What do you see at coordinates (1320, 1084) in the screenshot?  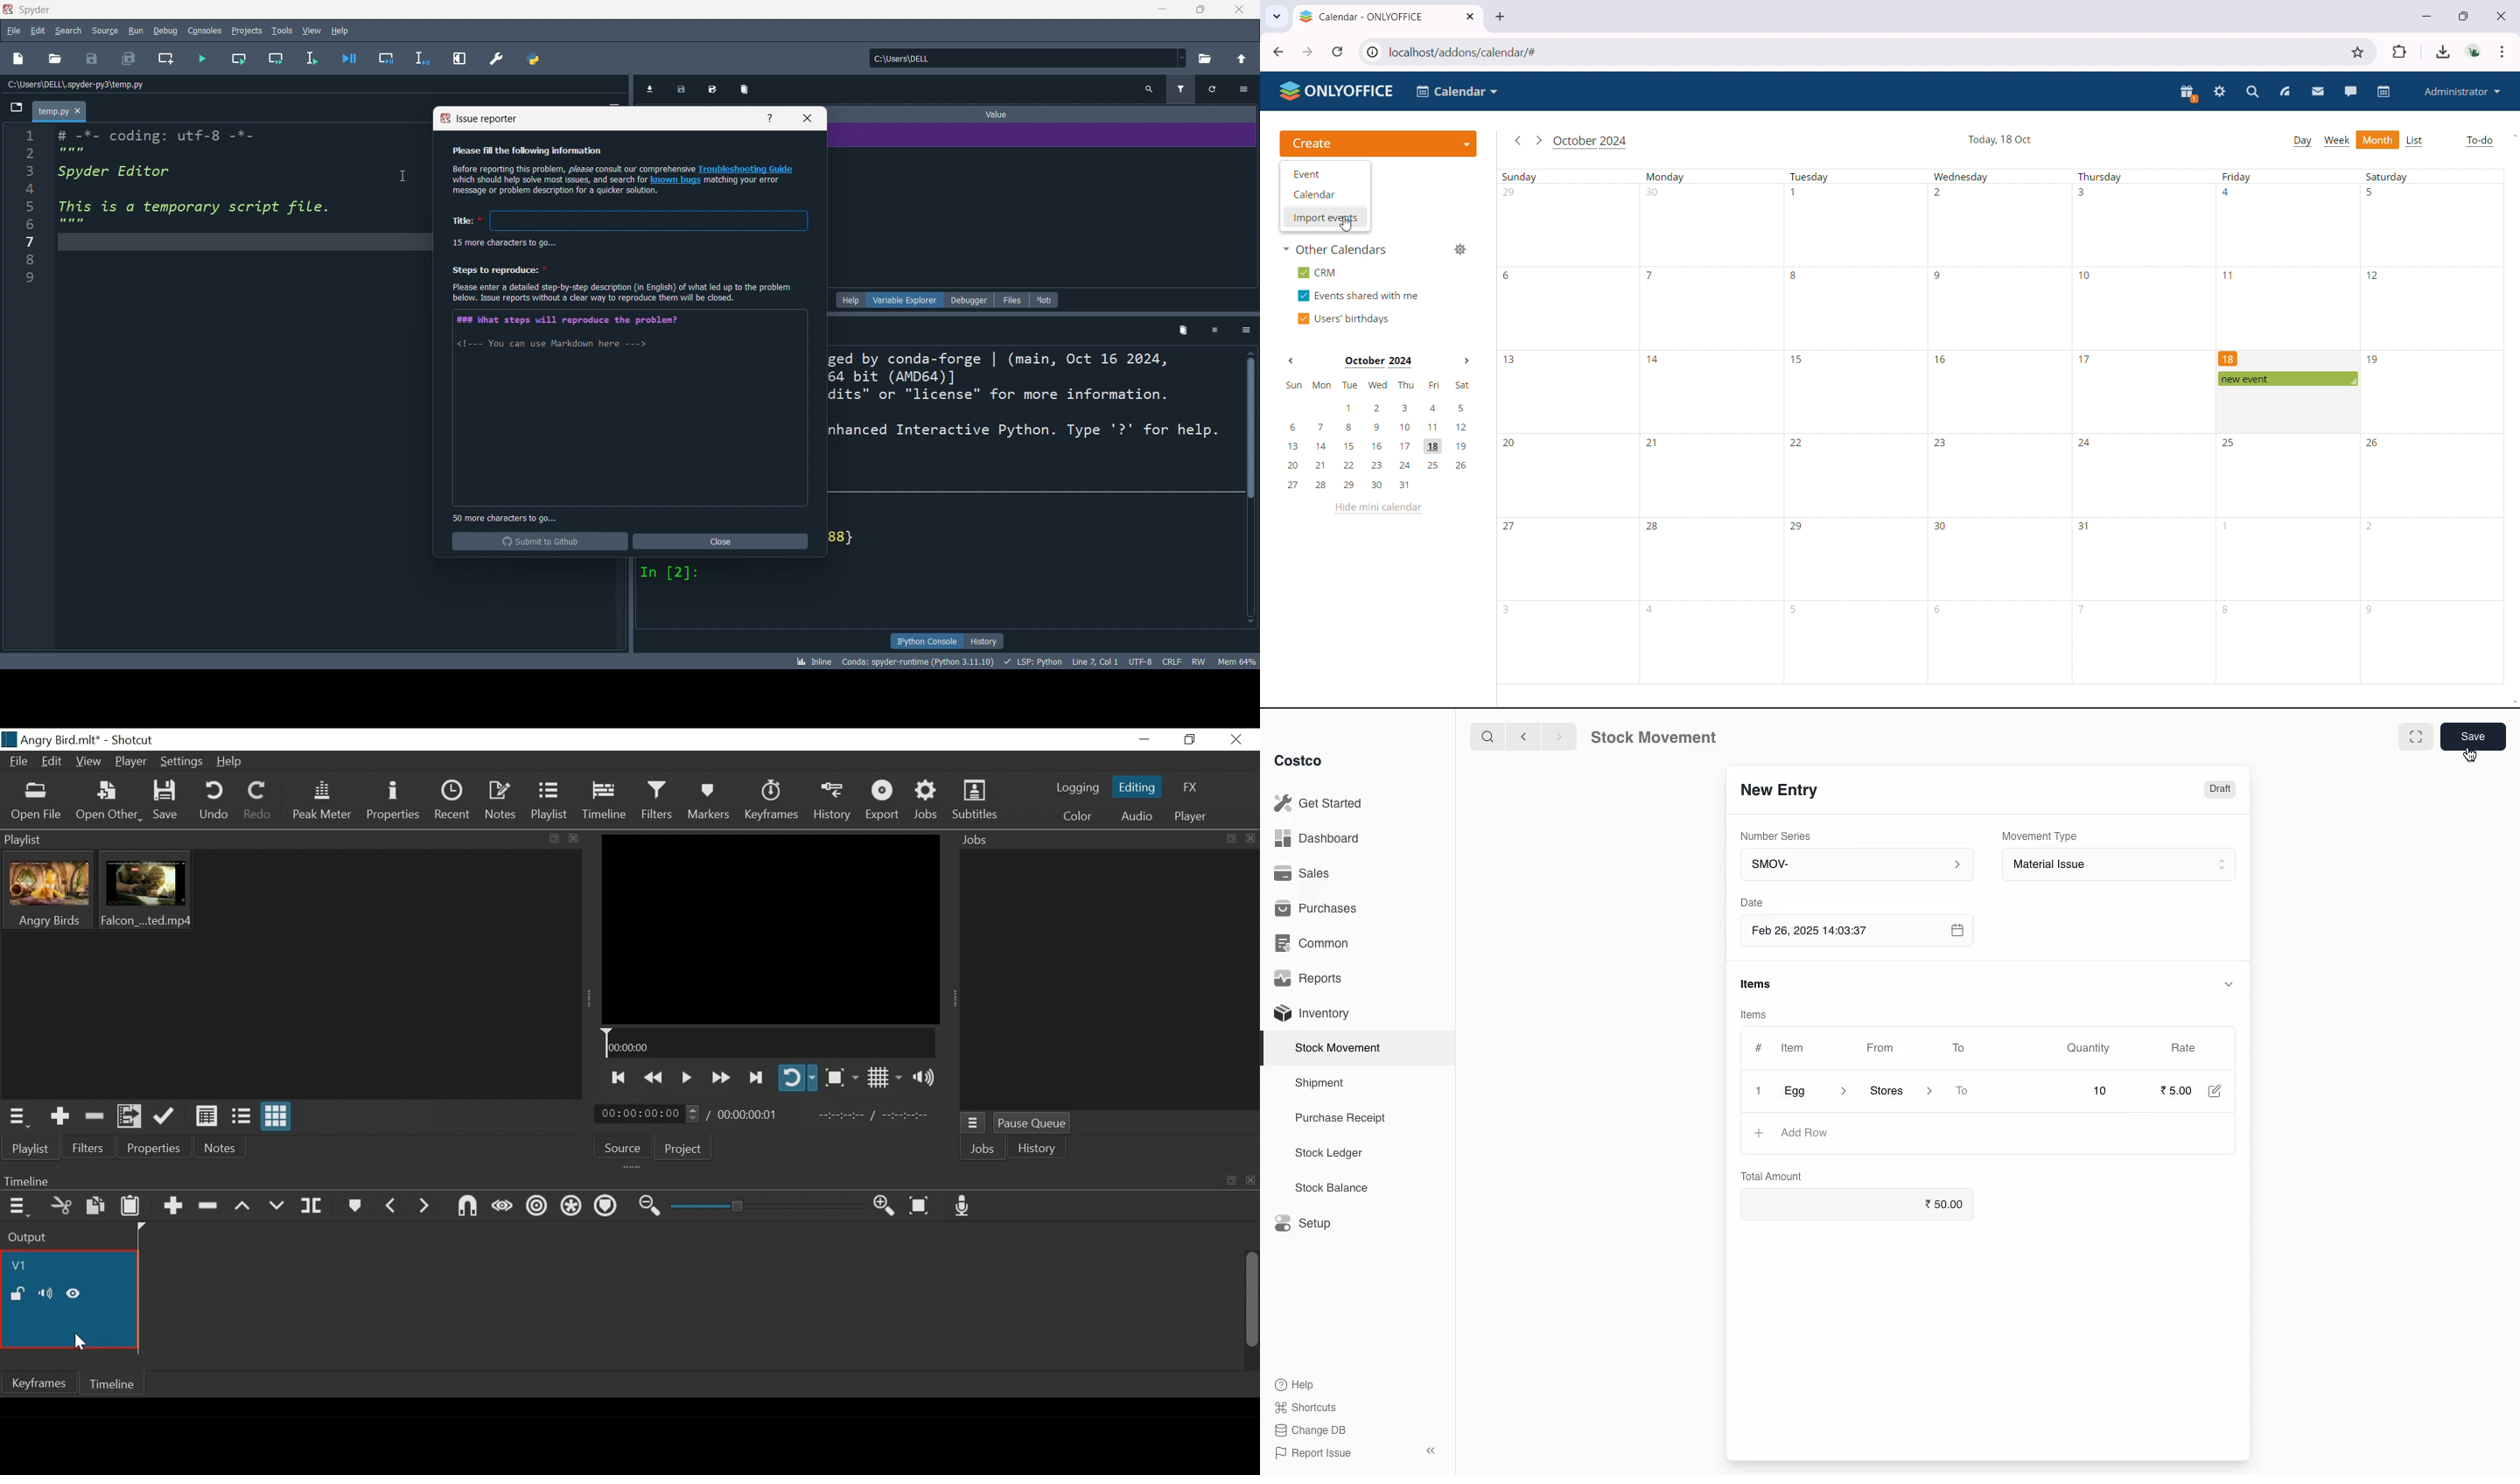 I see `Shipment` at bounding box center [1320, 1084].